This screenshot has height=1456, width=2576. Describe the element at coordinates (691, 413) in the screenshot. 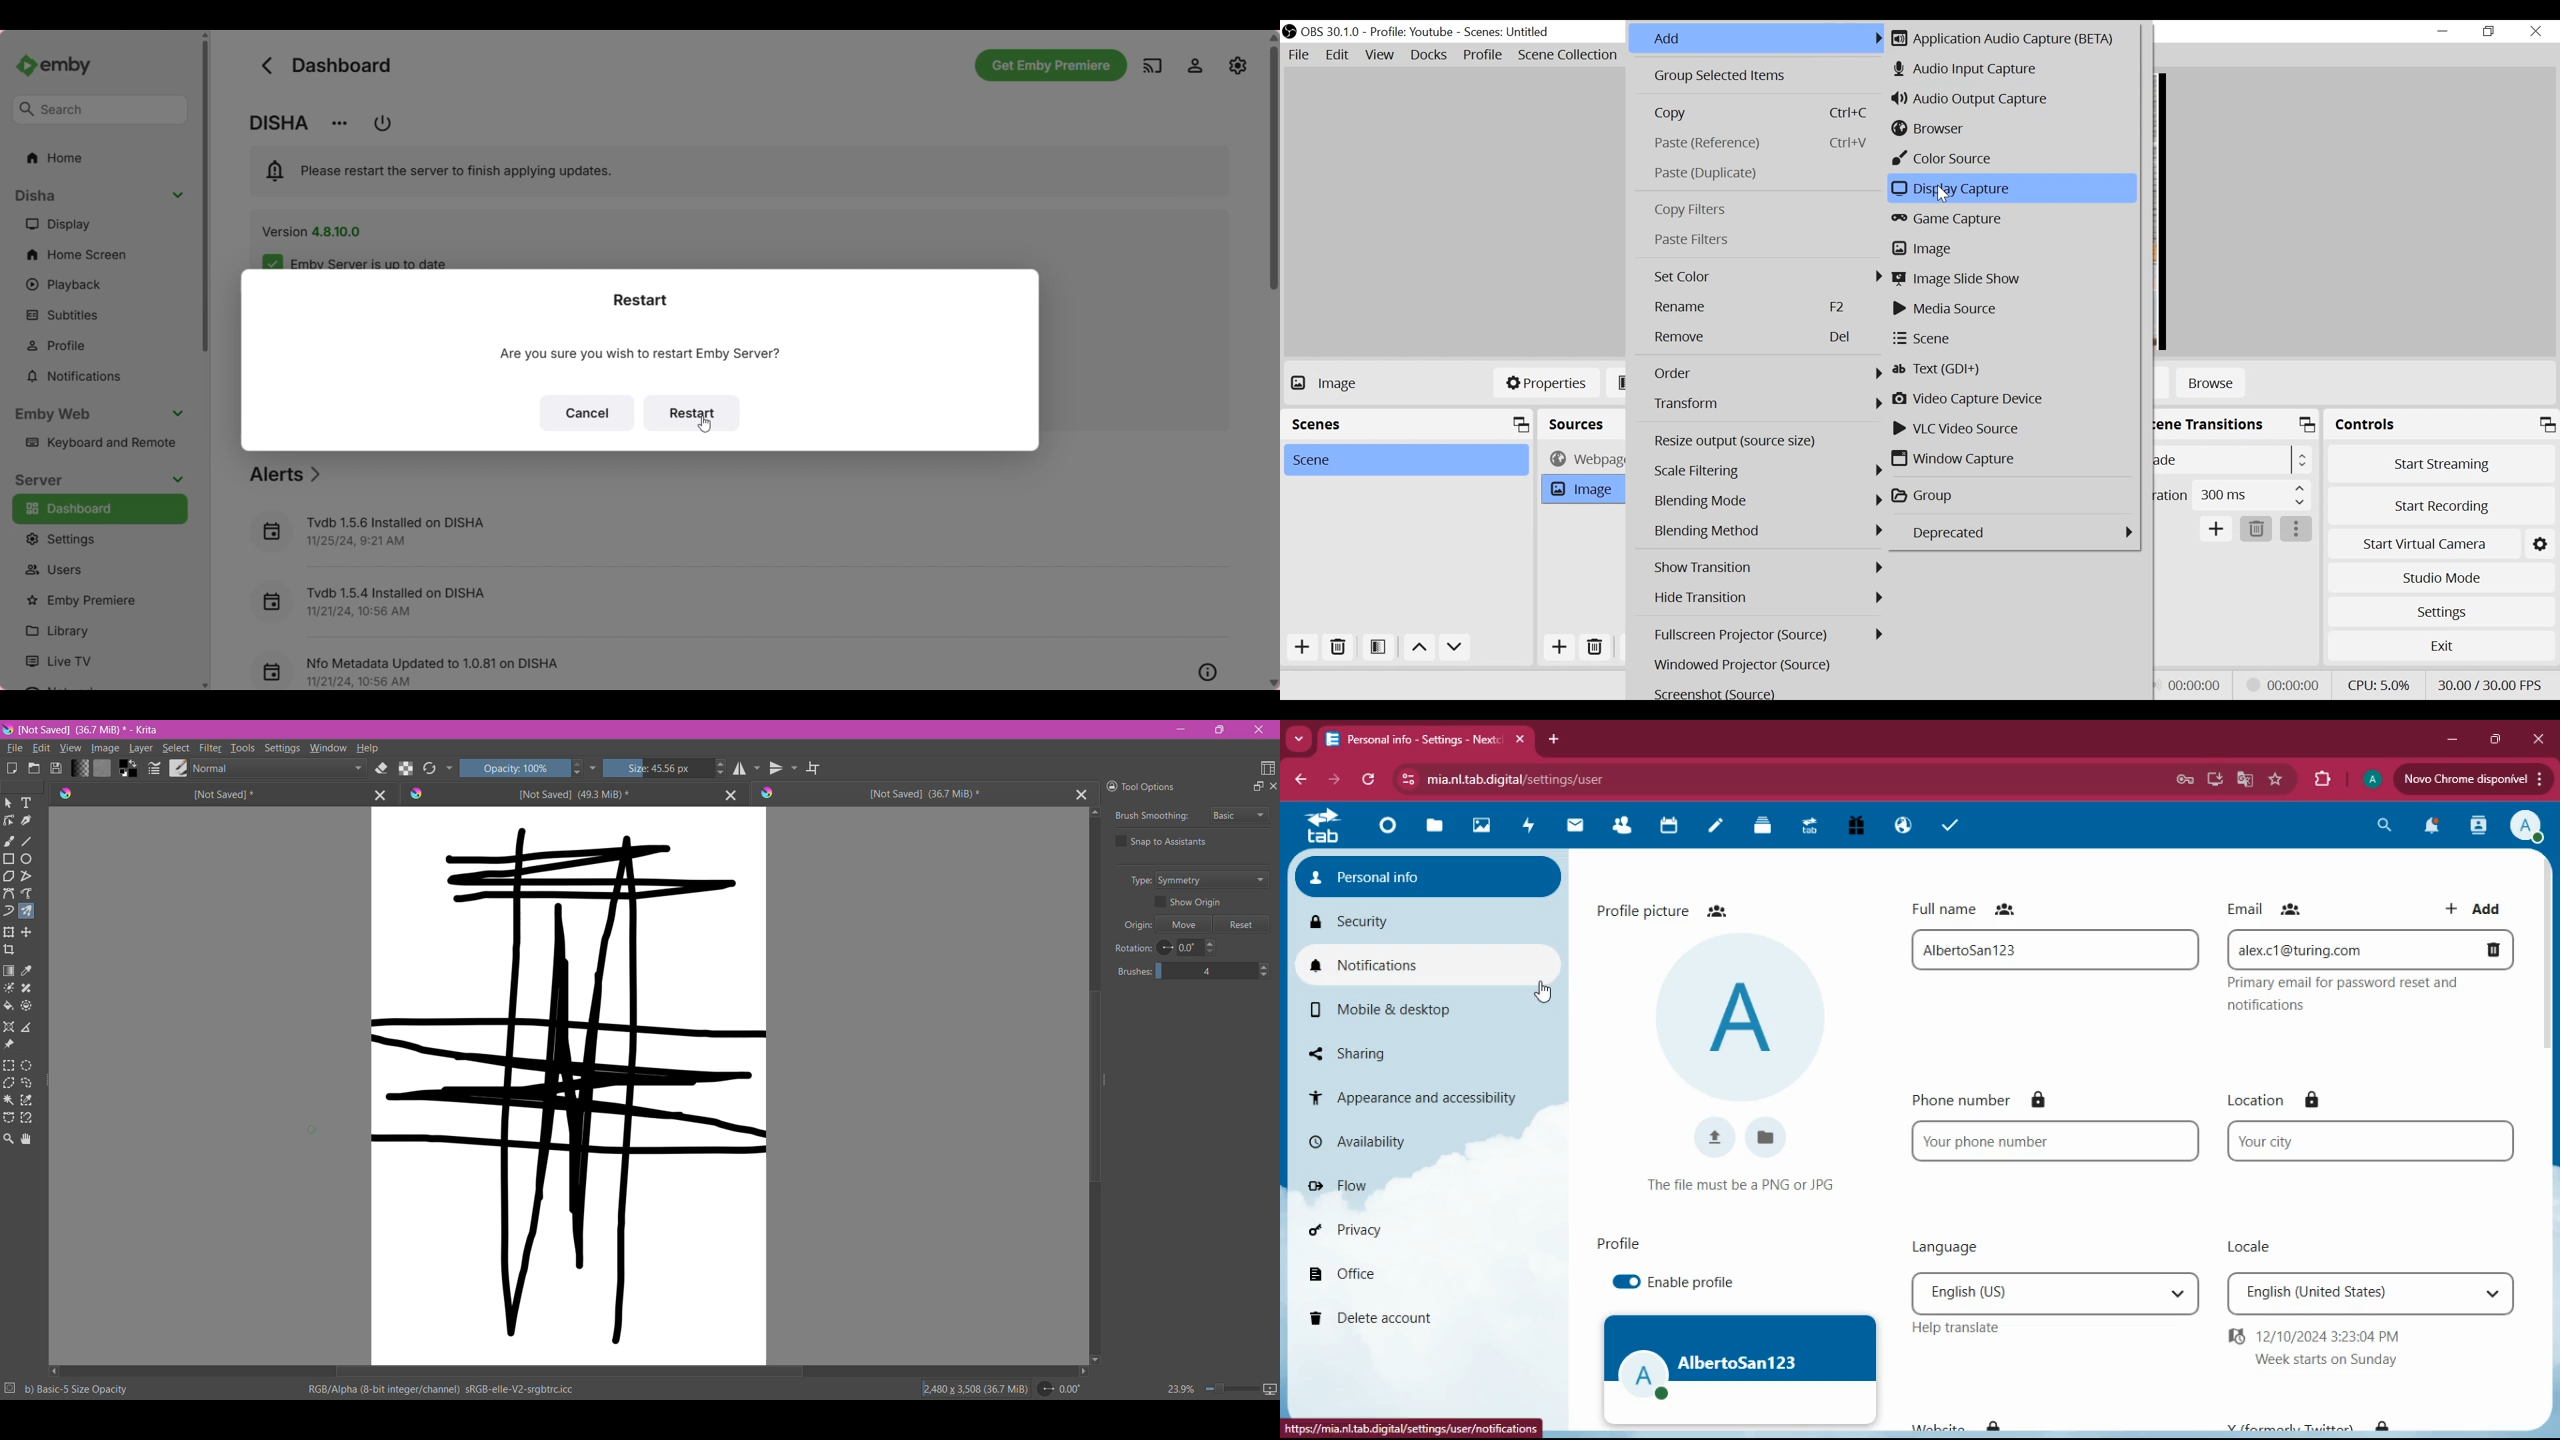

I see `Restart` at that location.